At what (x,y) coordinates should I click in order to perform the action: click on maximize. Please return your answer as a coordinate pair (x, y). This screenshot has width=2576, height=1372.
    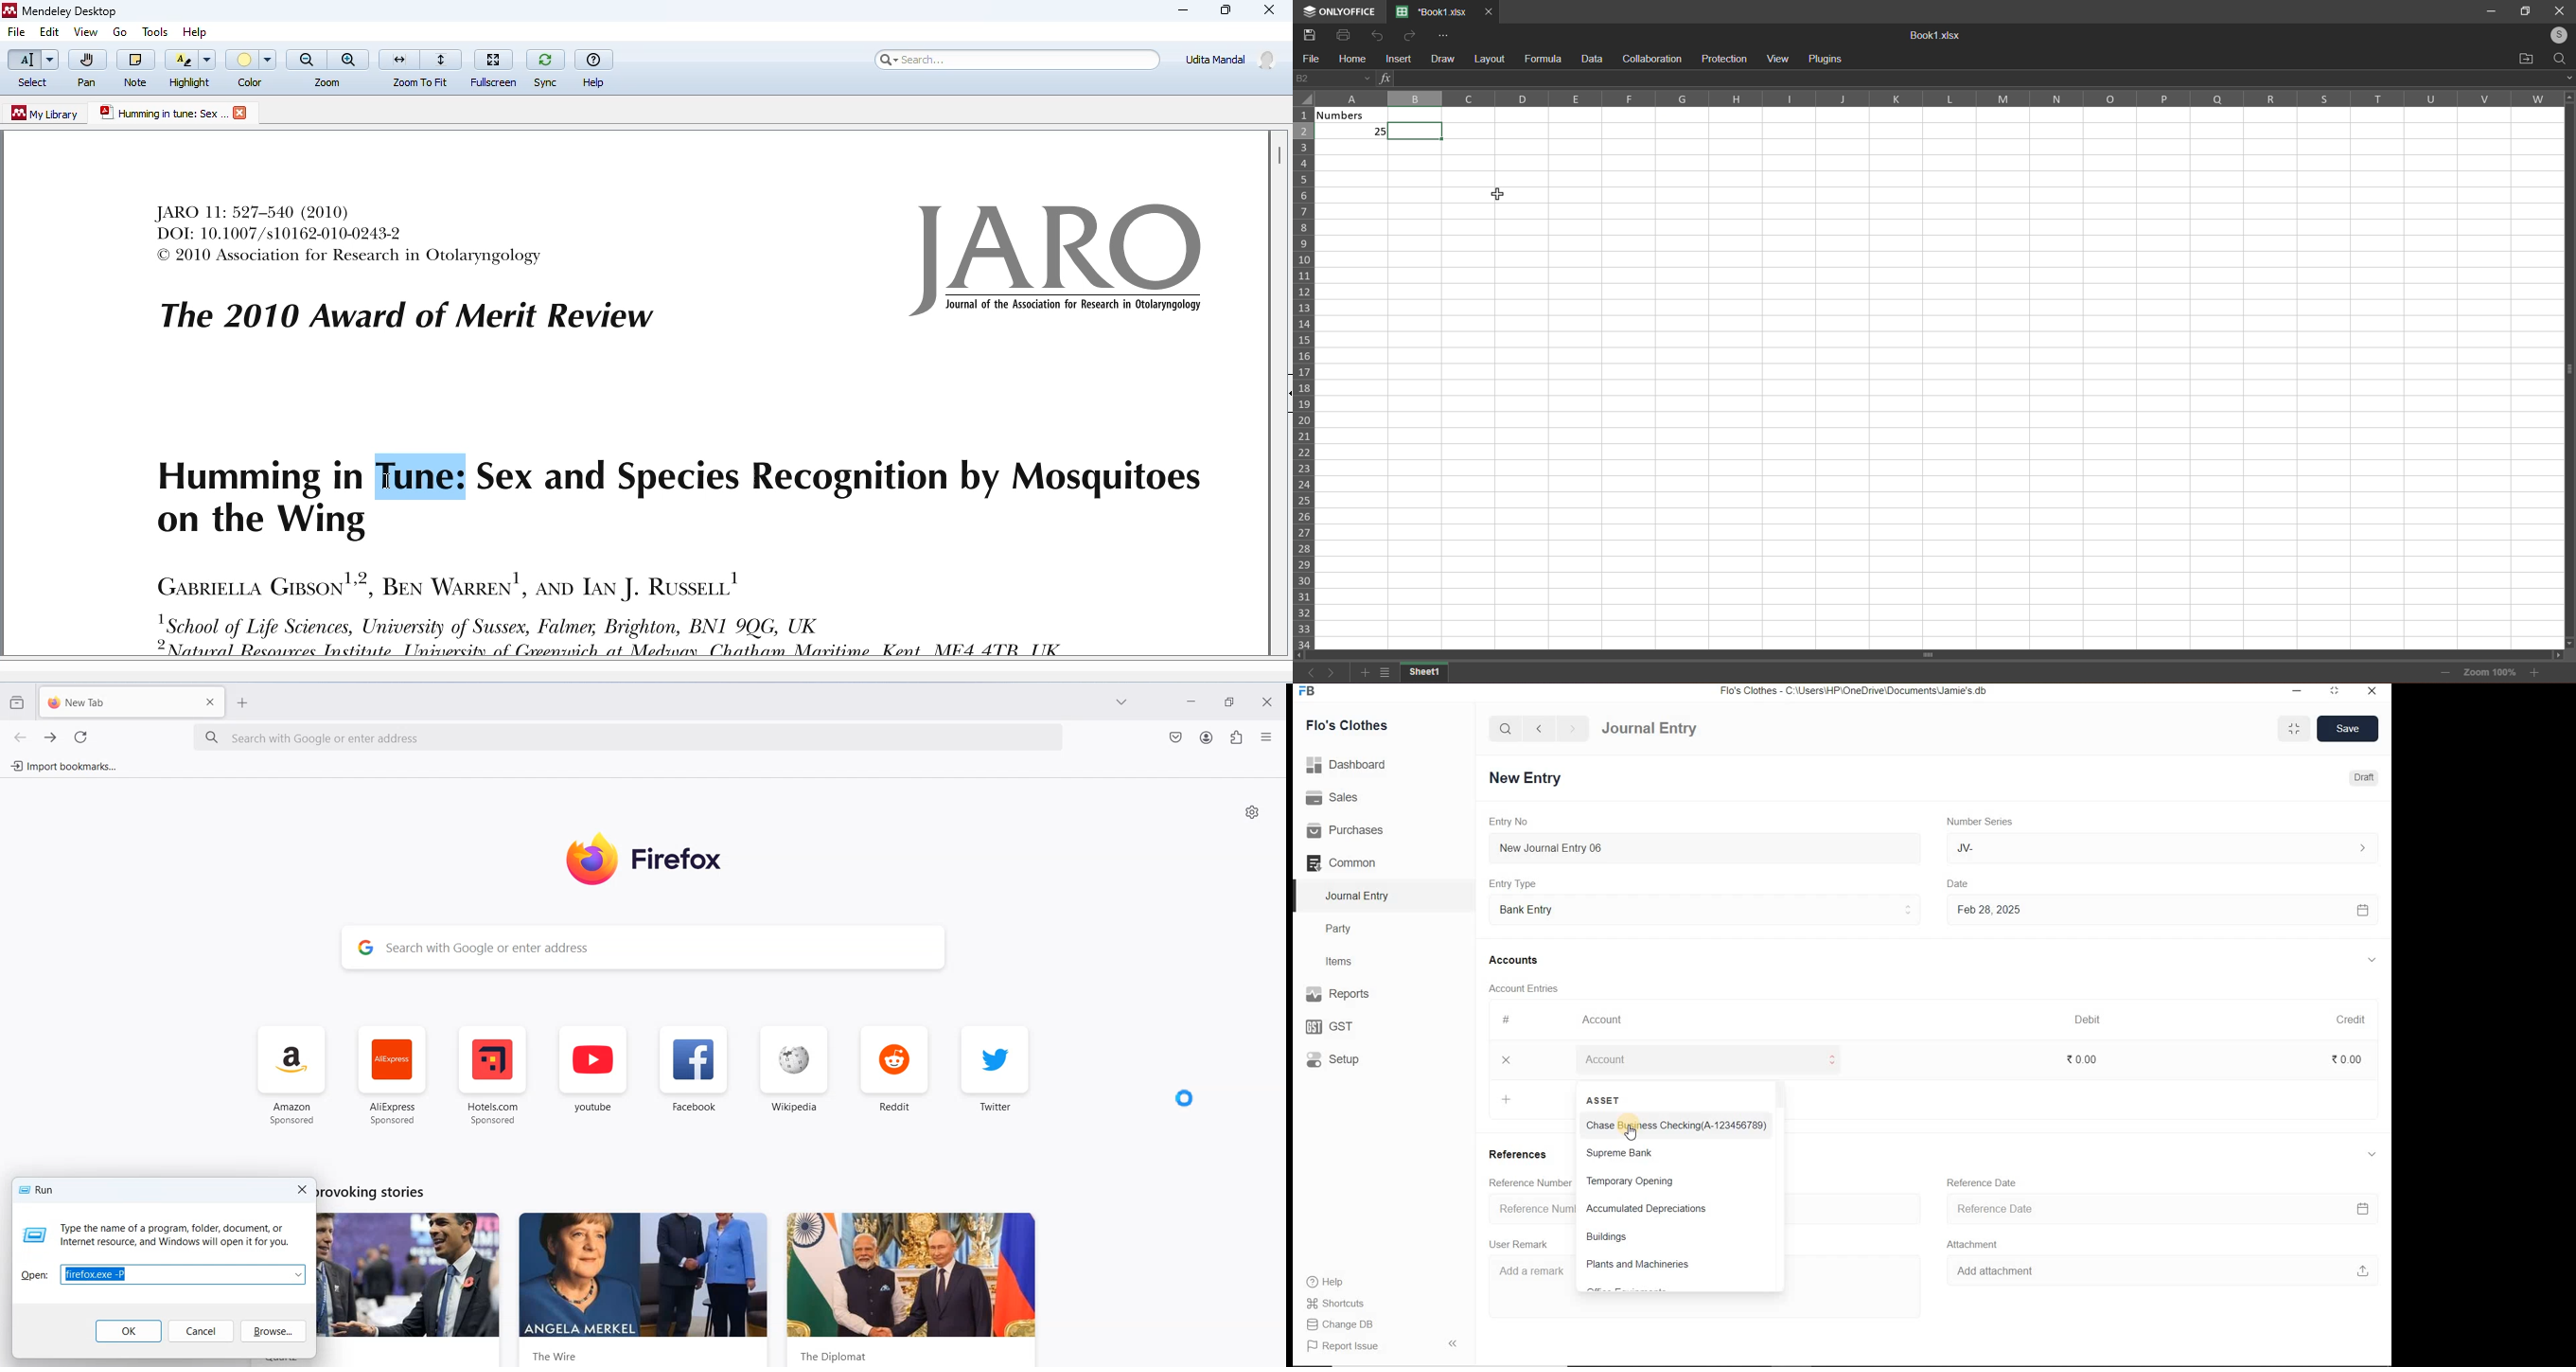
    Looking at the image, I should click on (2335, 690).